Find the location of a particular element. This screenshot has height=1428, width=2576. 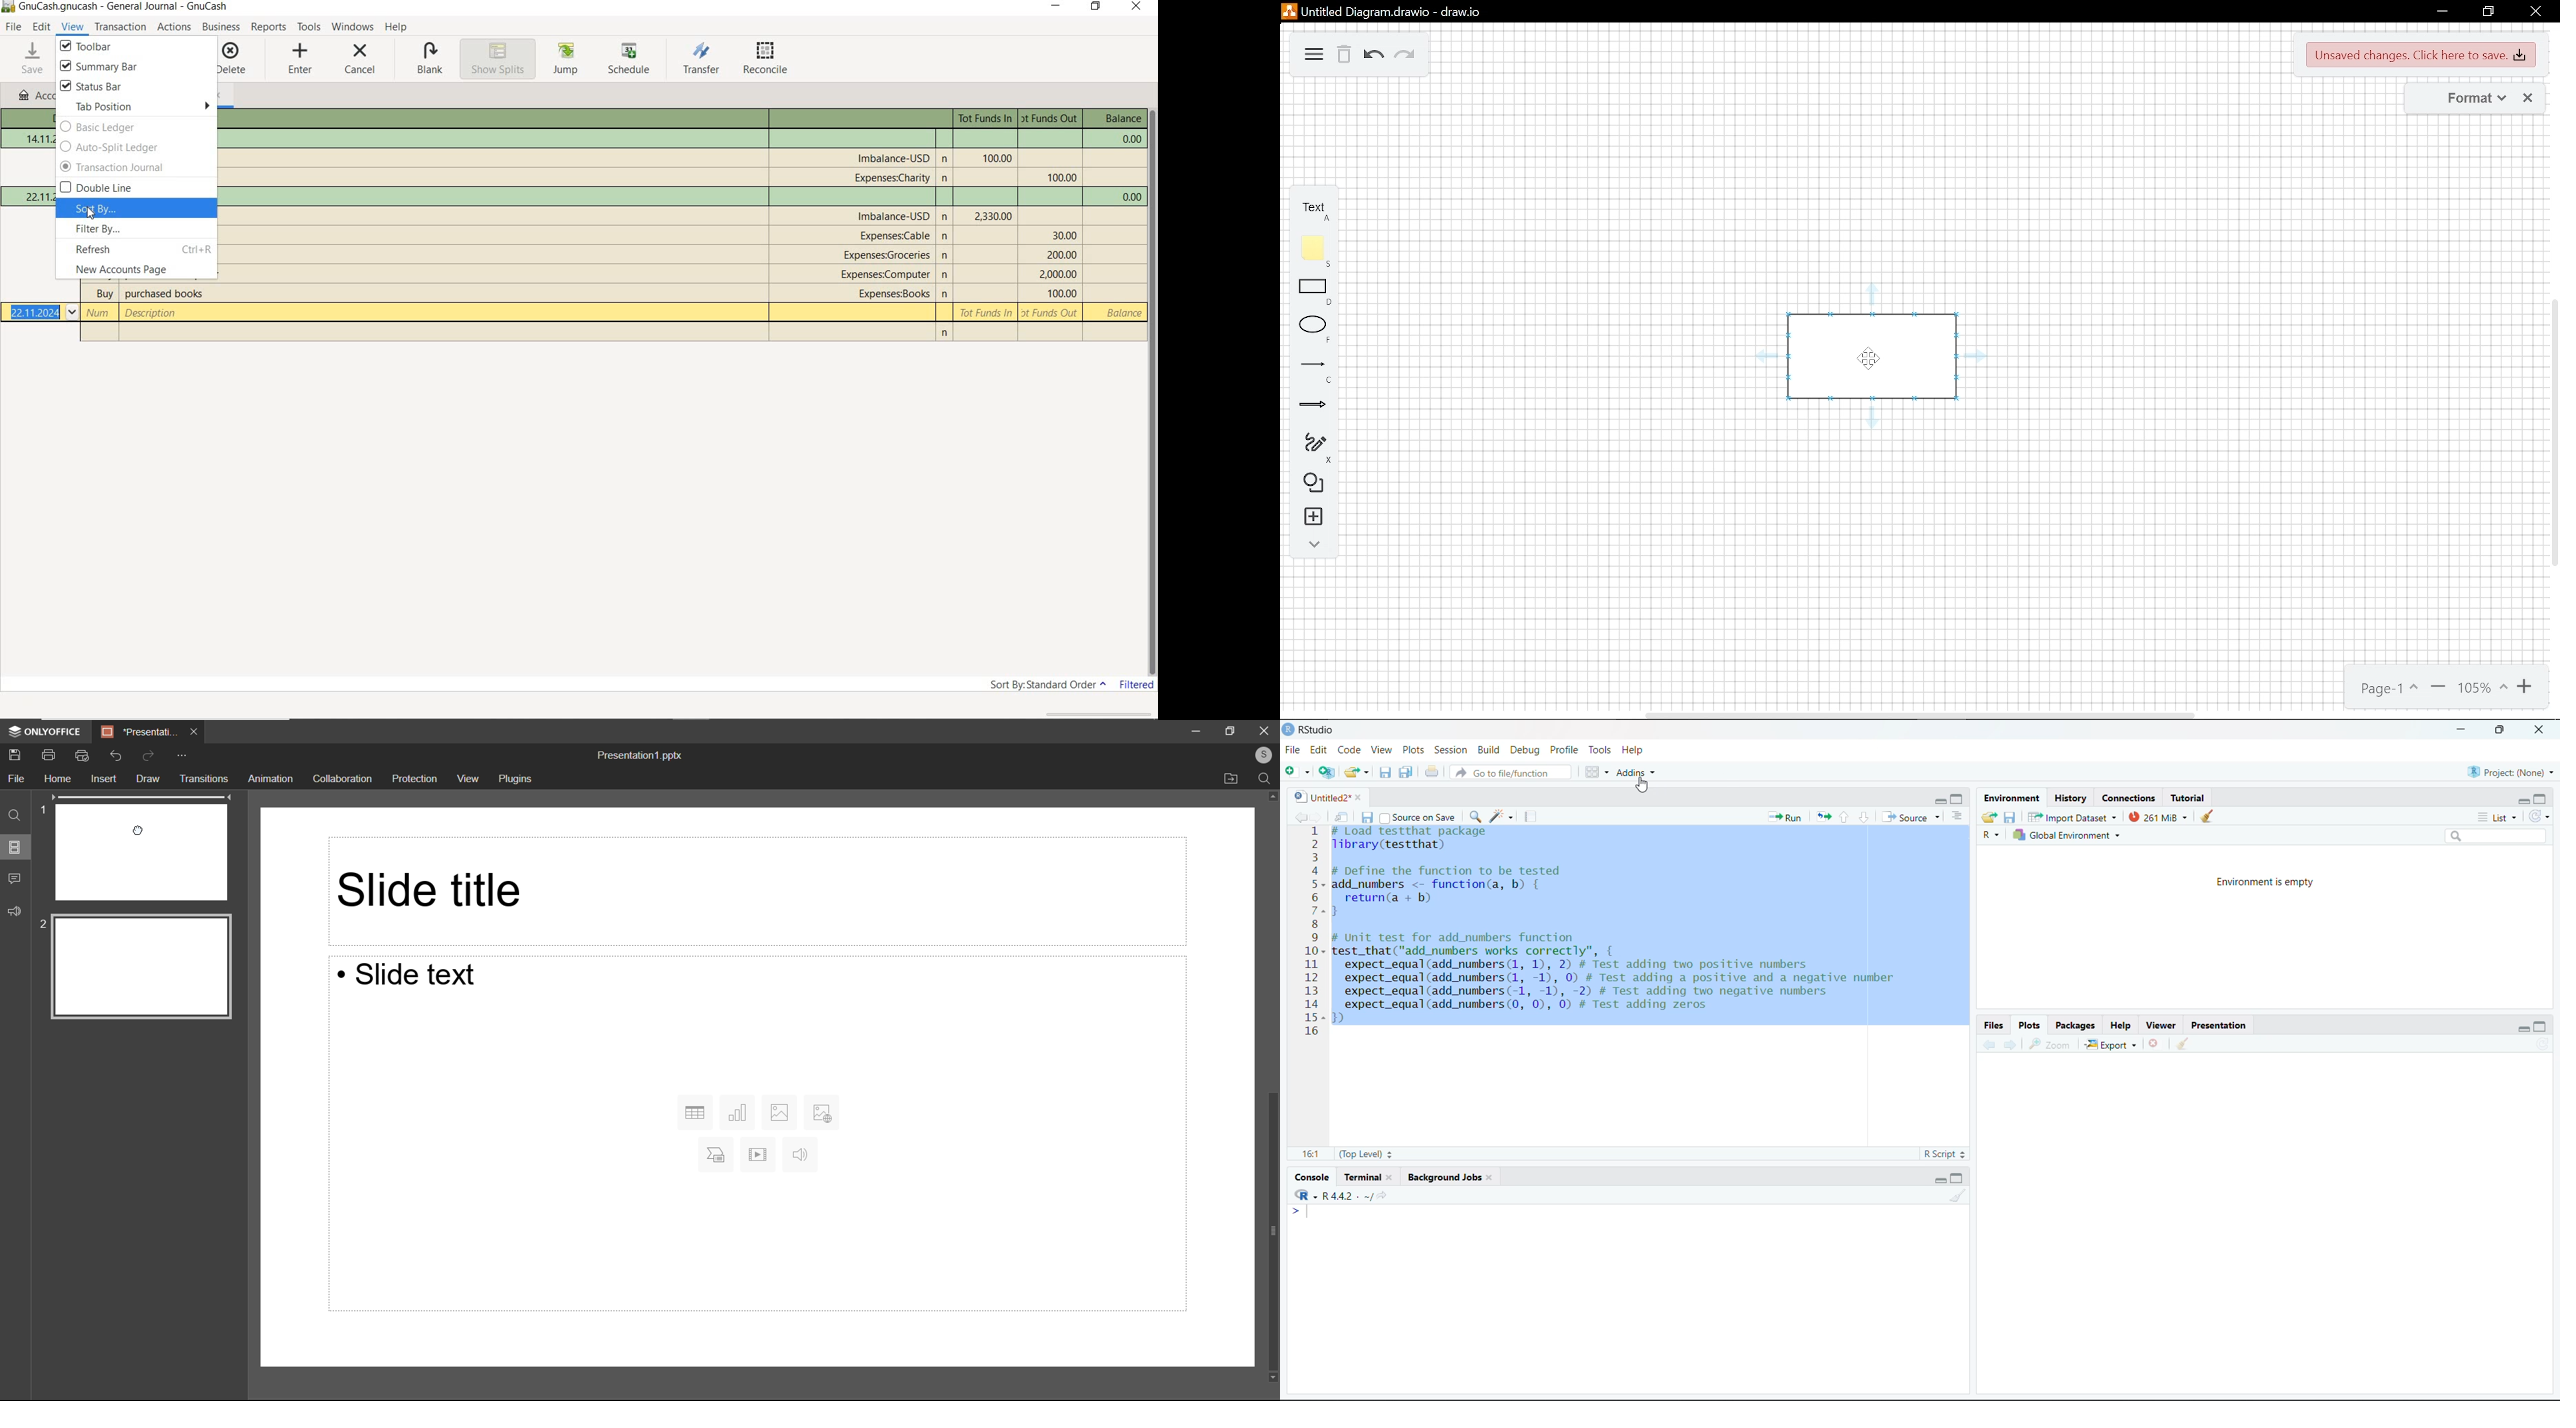

Edit is located at coordinates (1318, 749).